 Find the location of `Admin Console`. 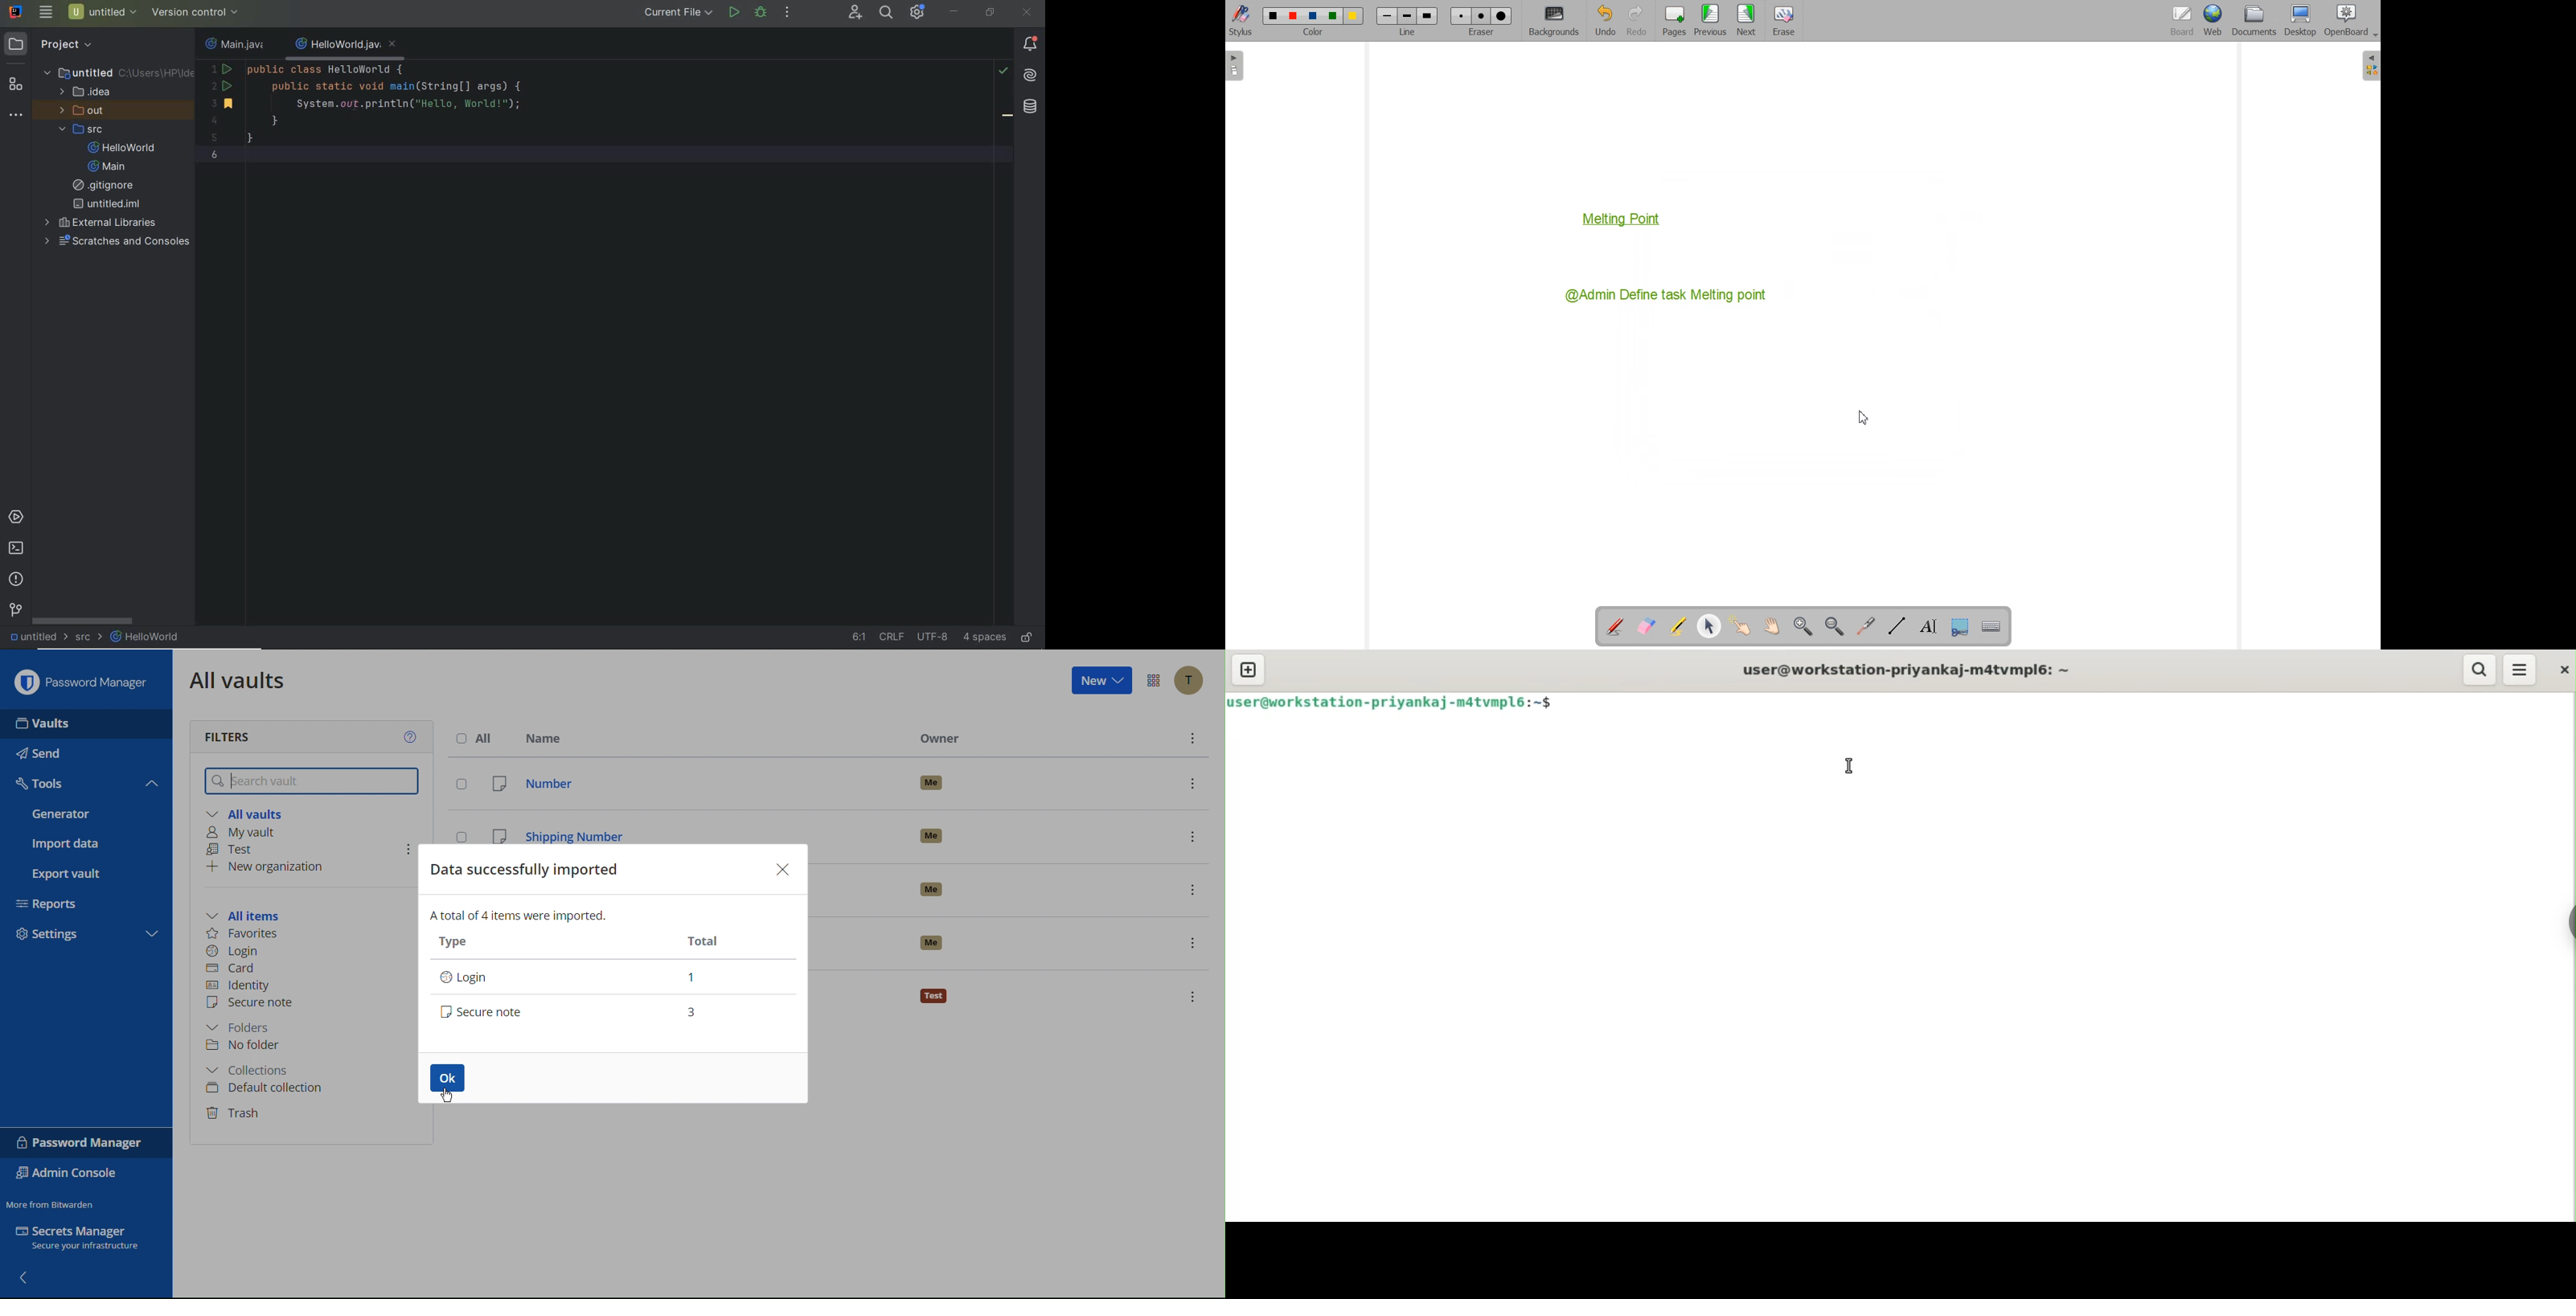

Admin Console is located at coordinates (68, 1174).